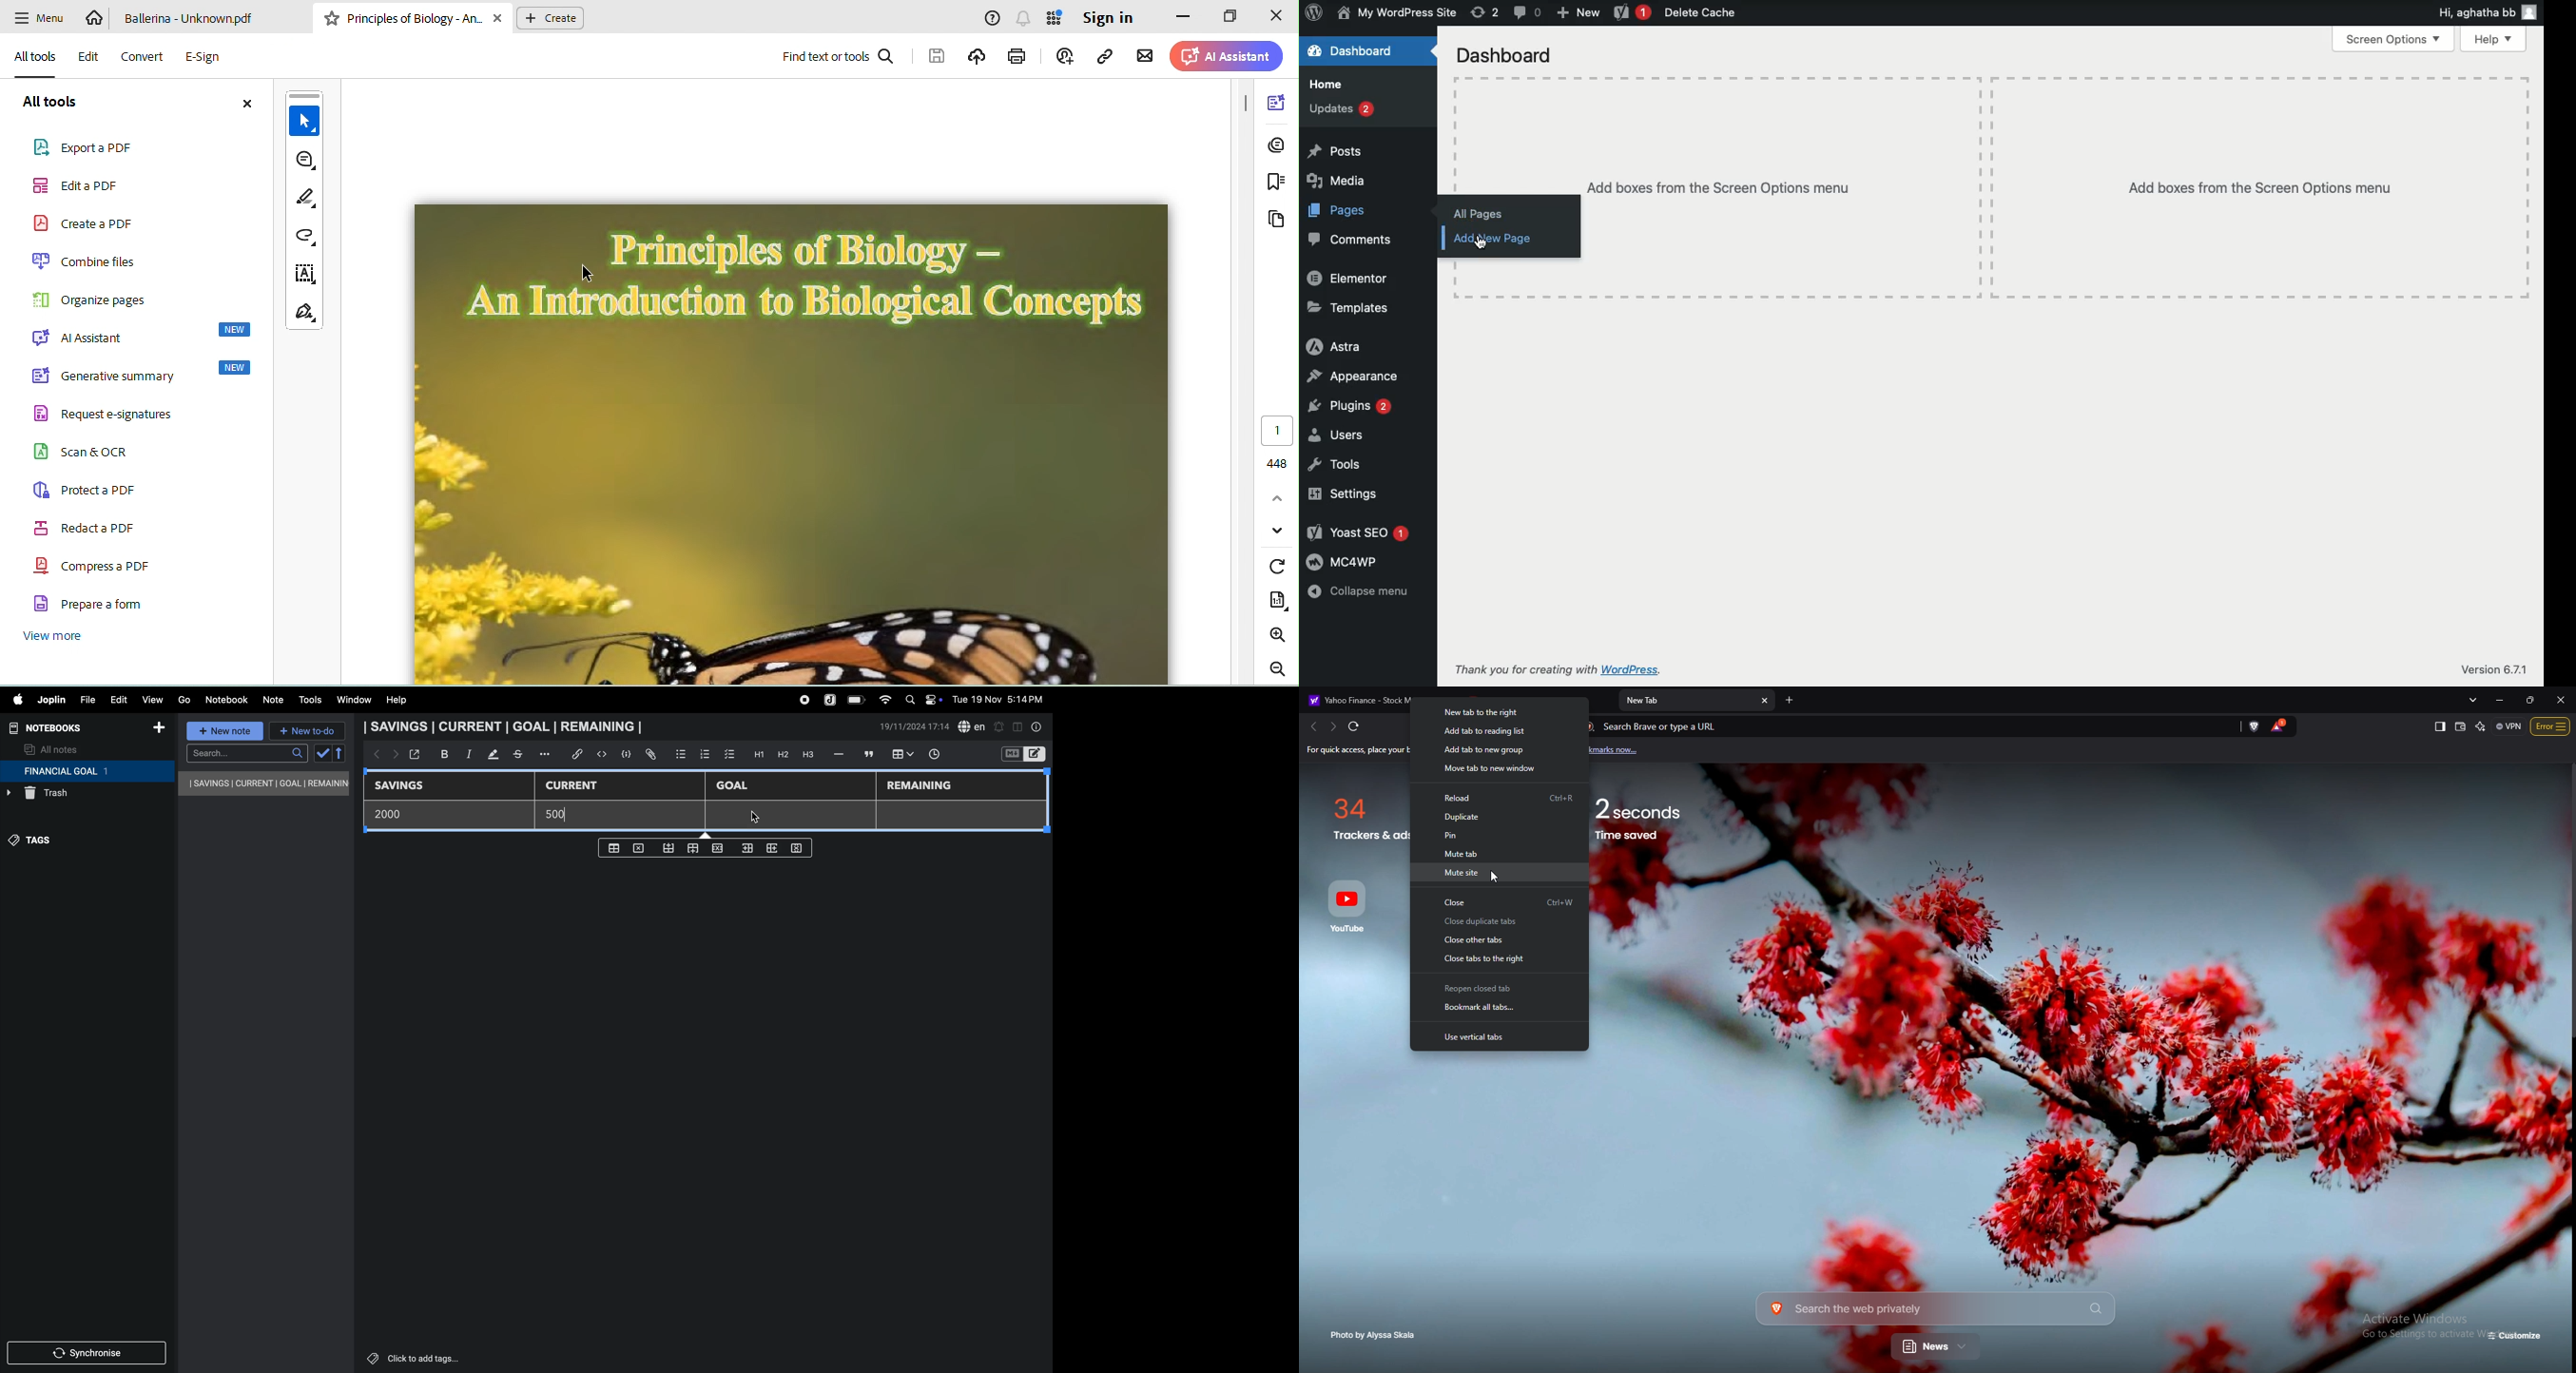 The height and width of the screenshot is (1400, 2576). I want to click on delete rows, so click(797, 847).